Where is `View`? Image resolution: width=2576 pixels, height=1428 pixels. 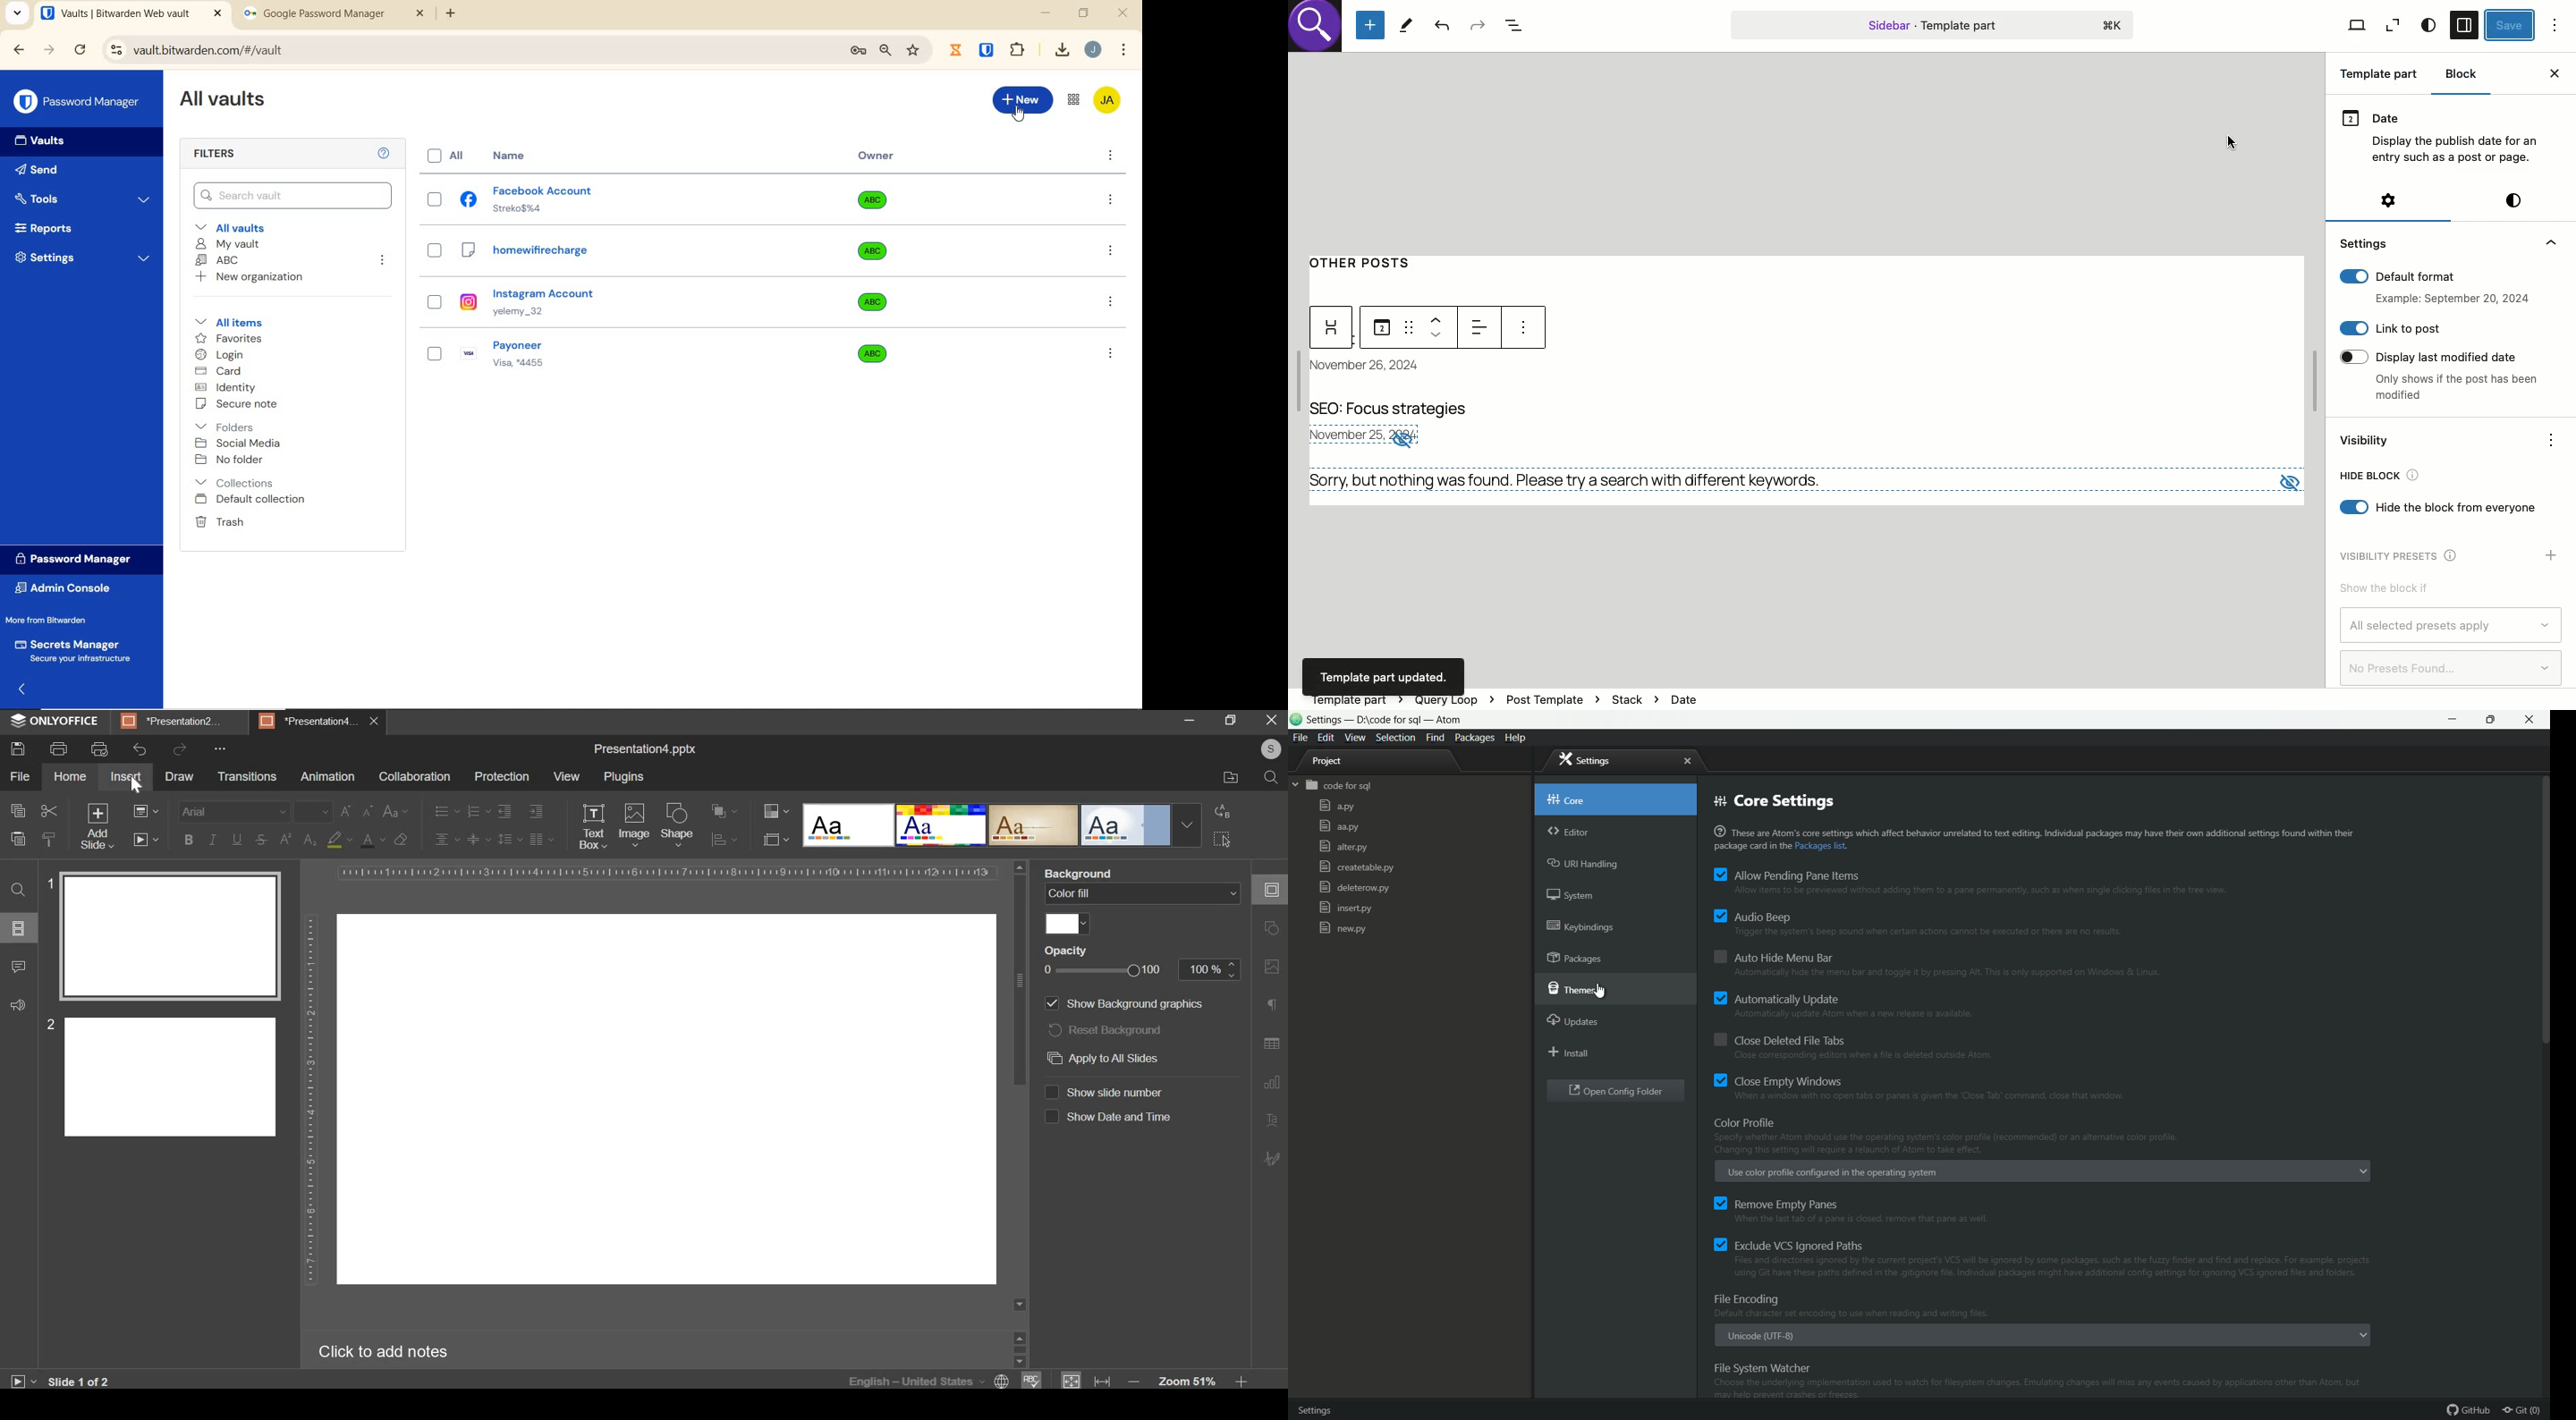 View is located at coordinates (2393, 26).